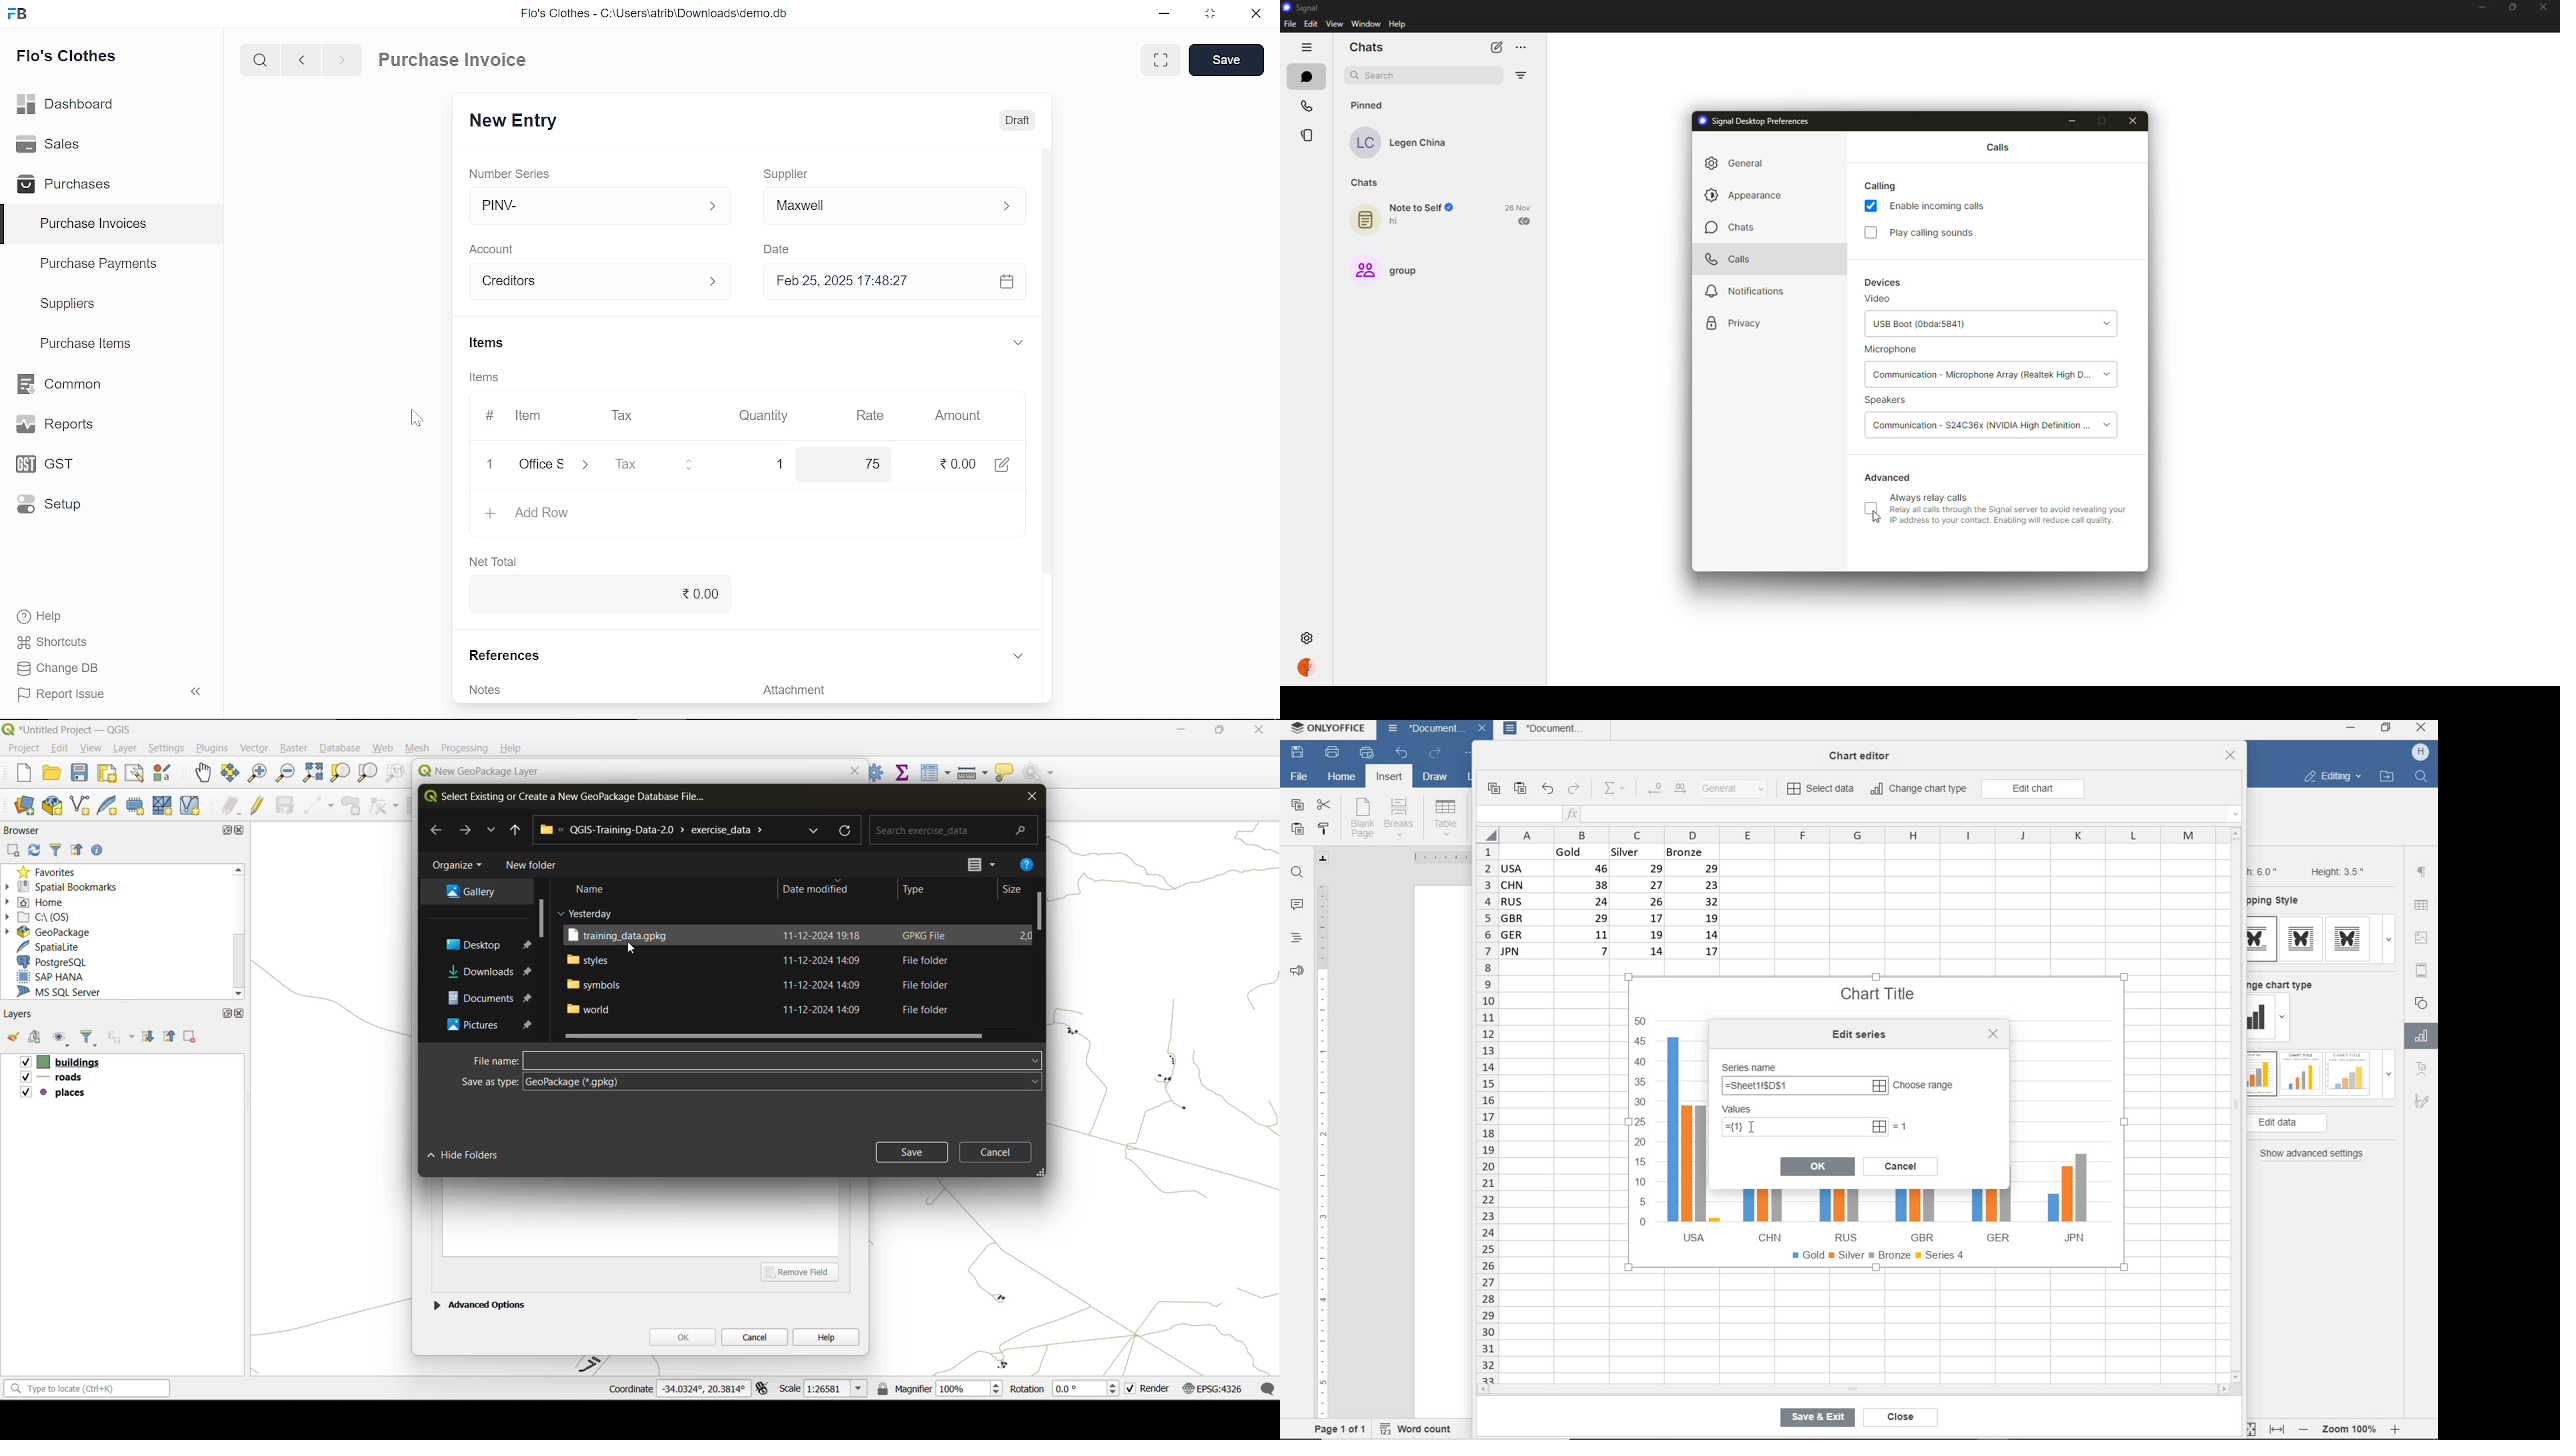 This screenshot has width=2576, height=1456. I want to click on 75, so click(850, 464).